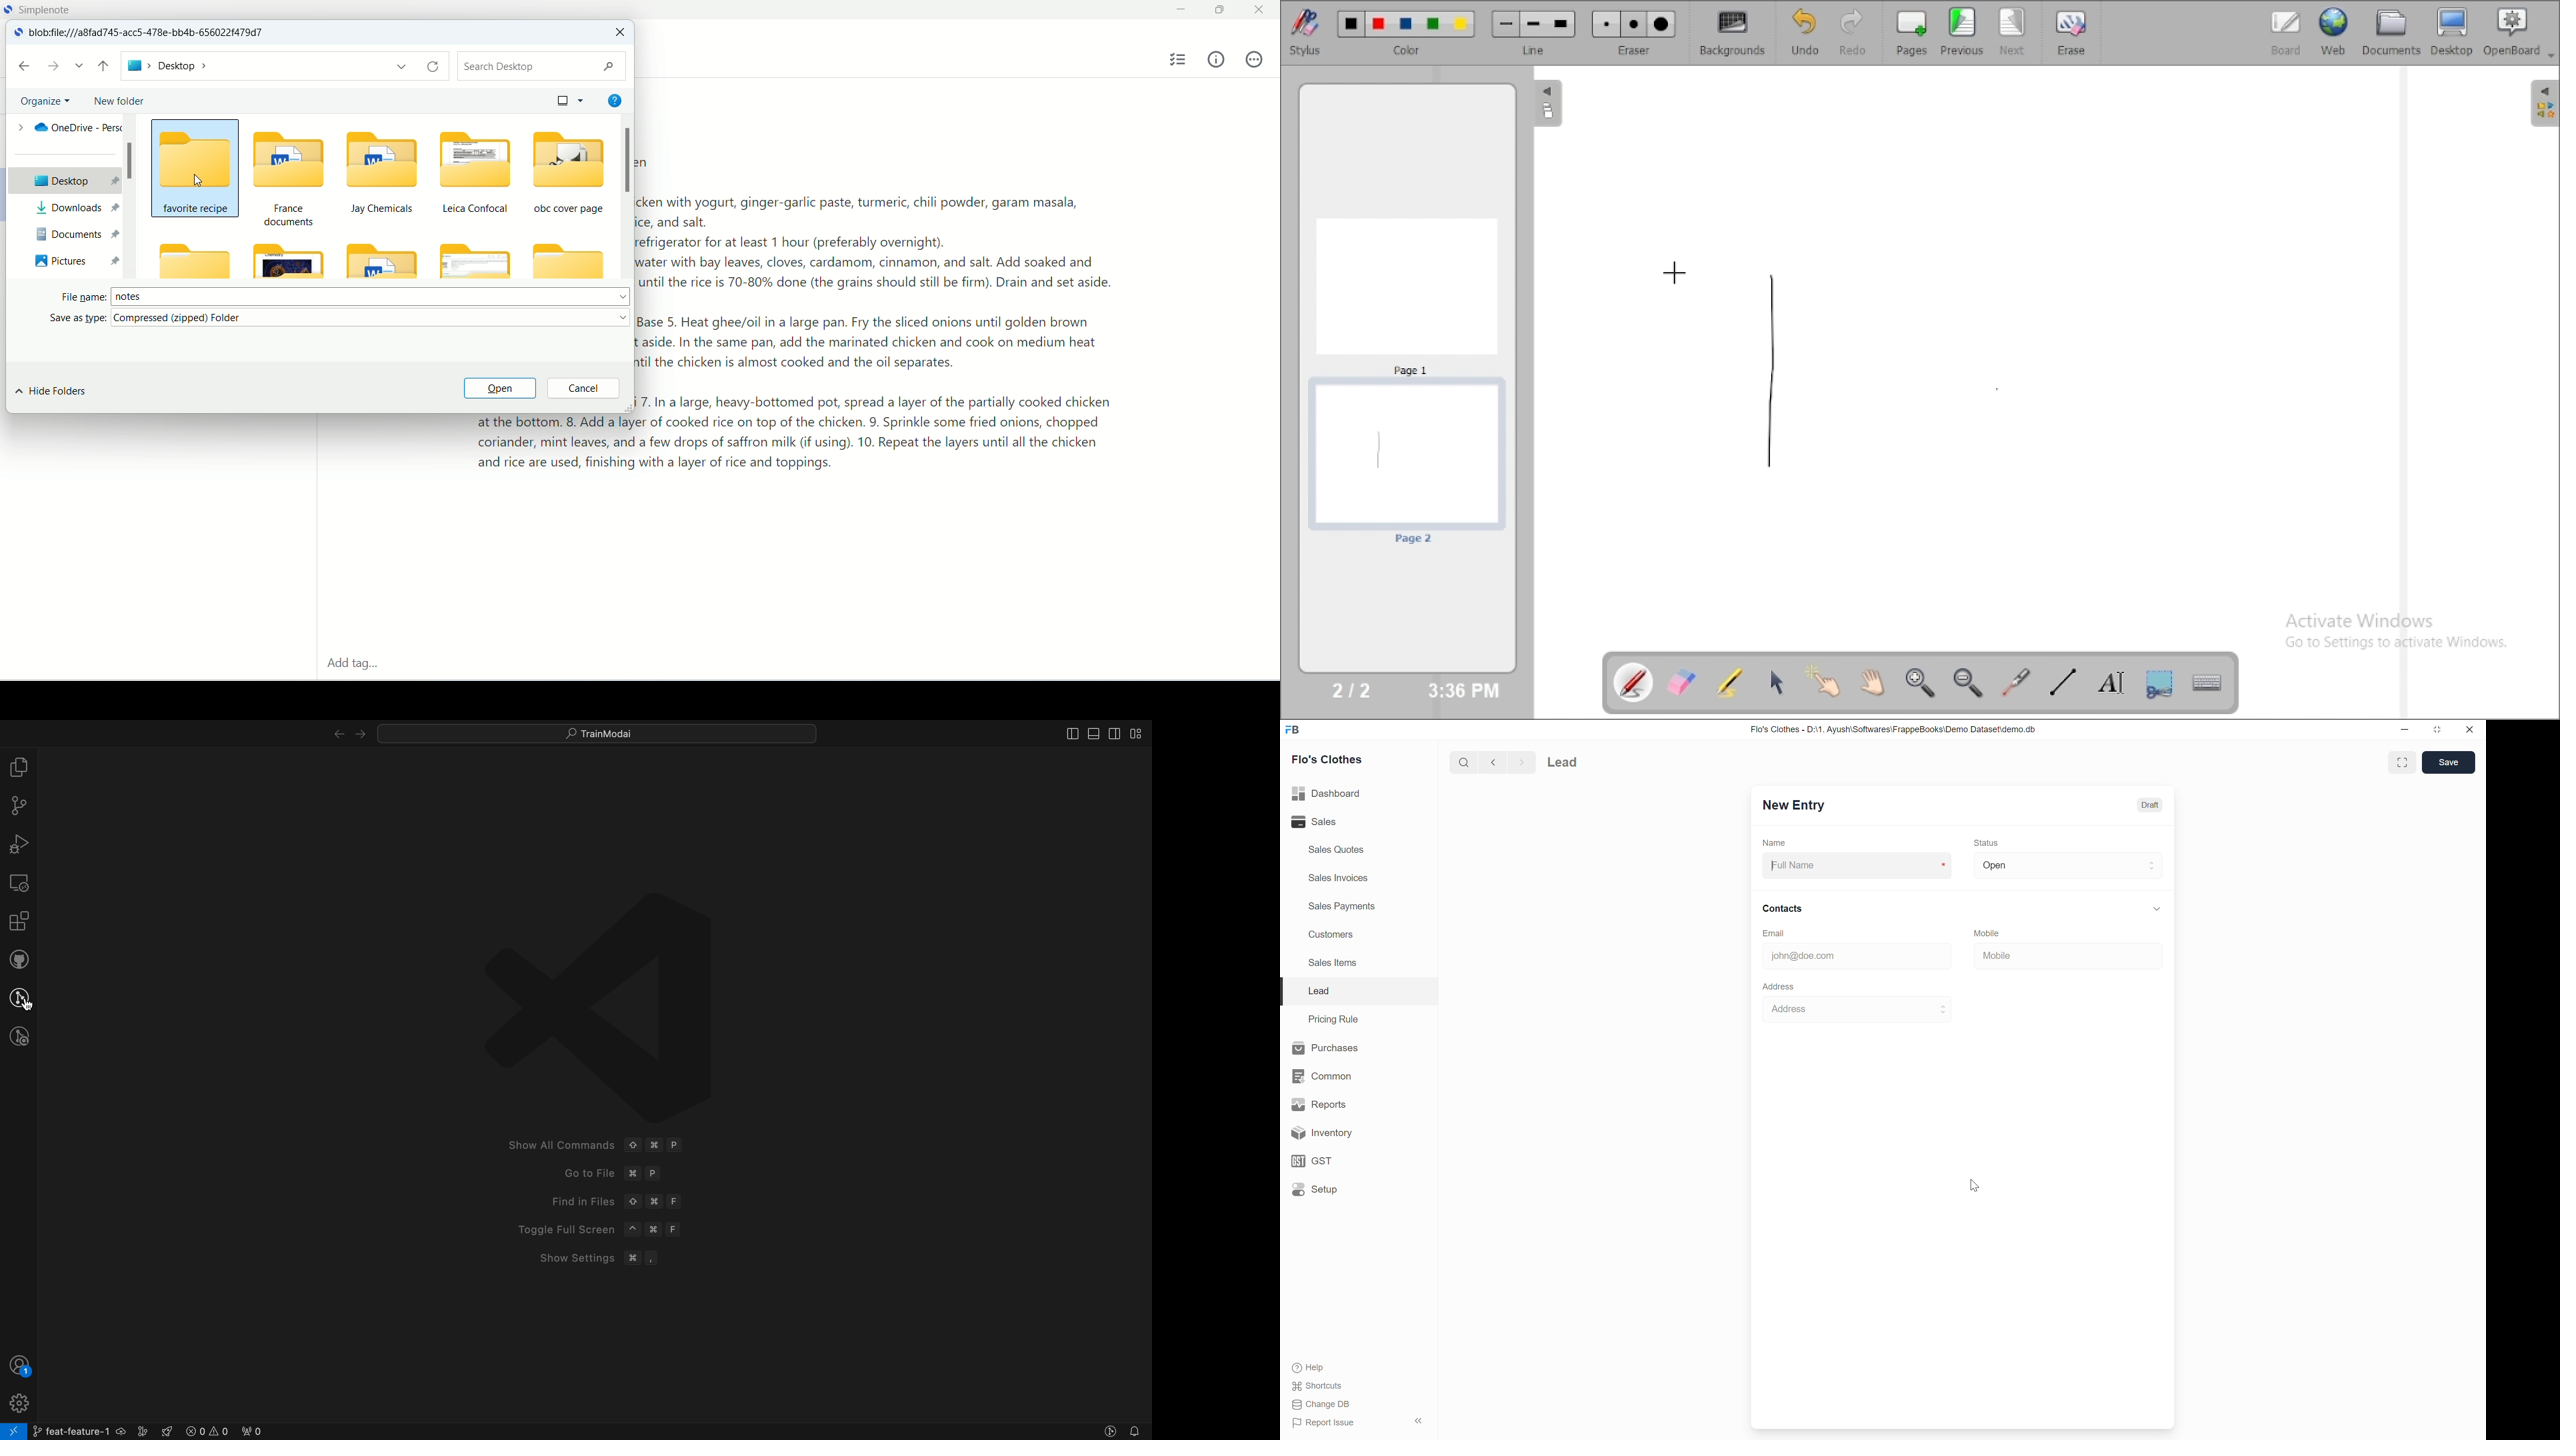 The width and height of the screenshot is (2576, 1456). Describe the element at coordinates (1314, 822) in the screenshot. I see `Sales` at that location.